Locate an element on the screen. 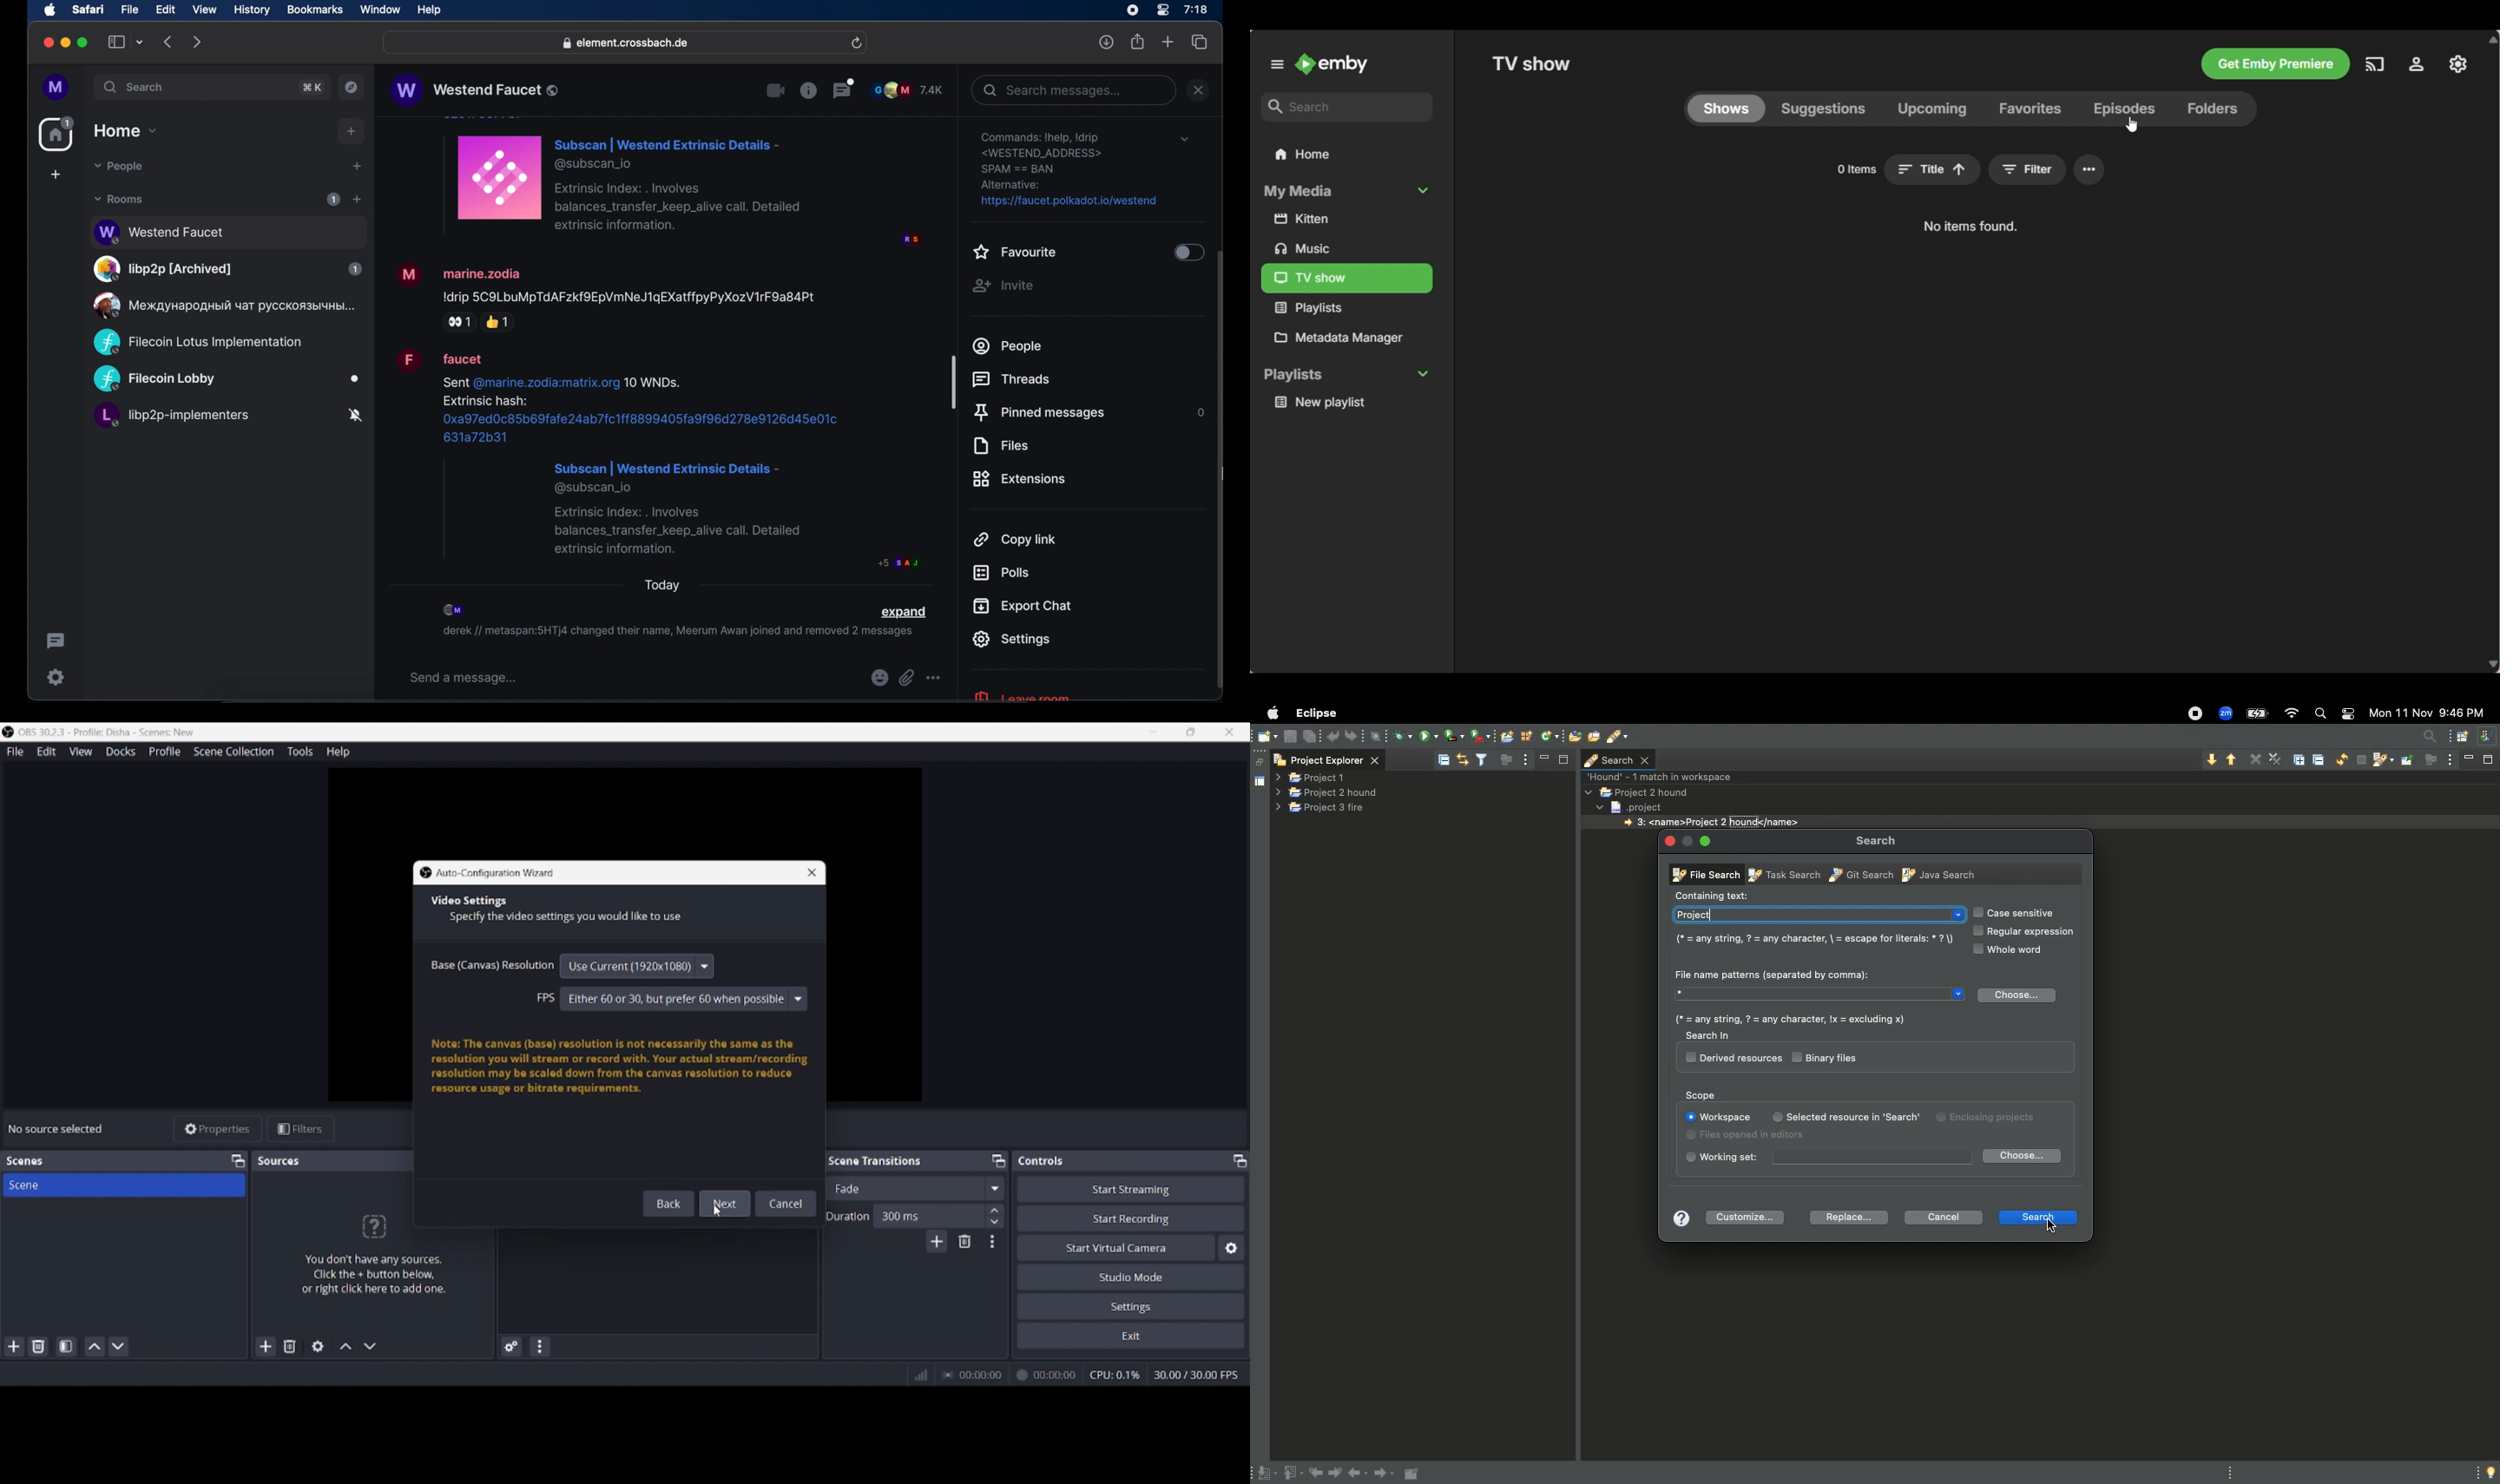 The height and width of the screenshot is (1484, 2520). Float scenes is located at coordinates (238, 1161).